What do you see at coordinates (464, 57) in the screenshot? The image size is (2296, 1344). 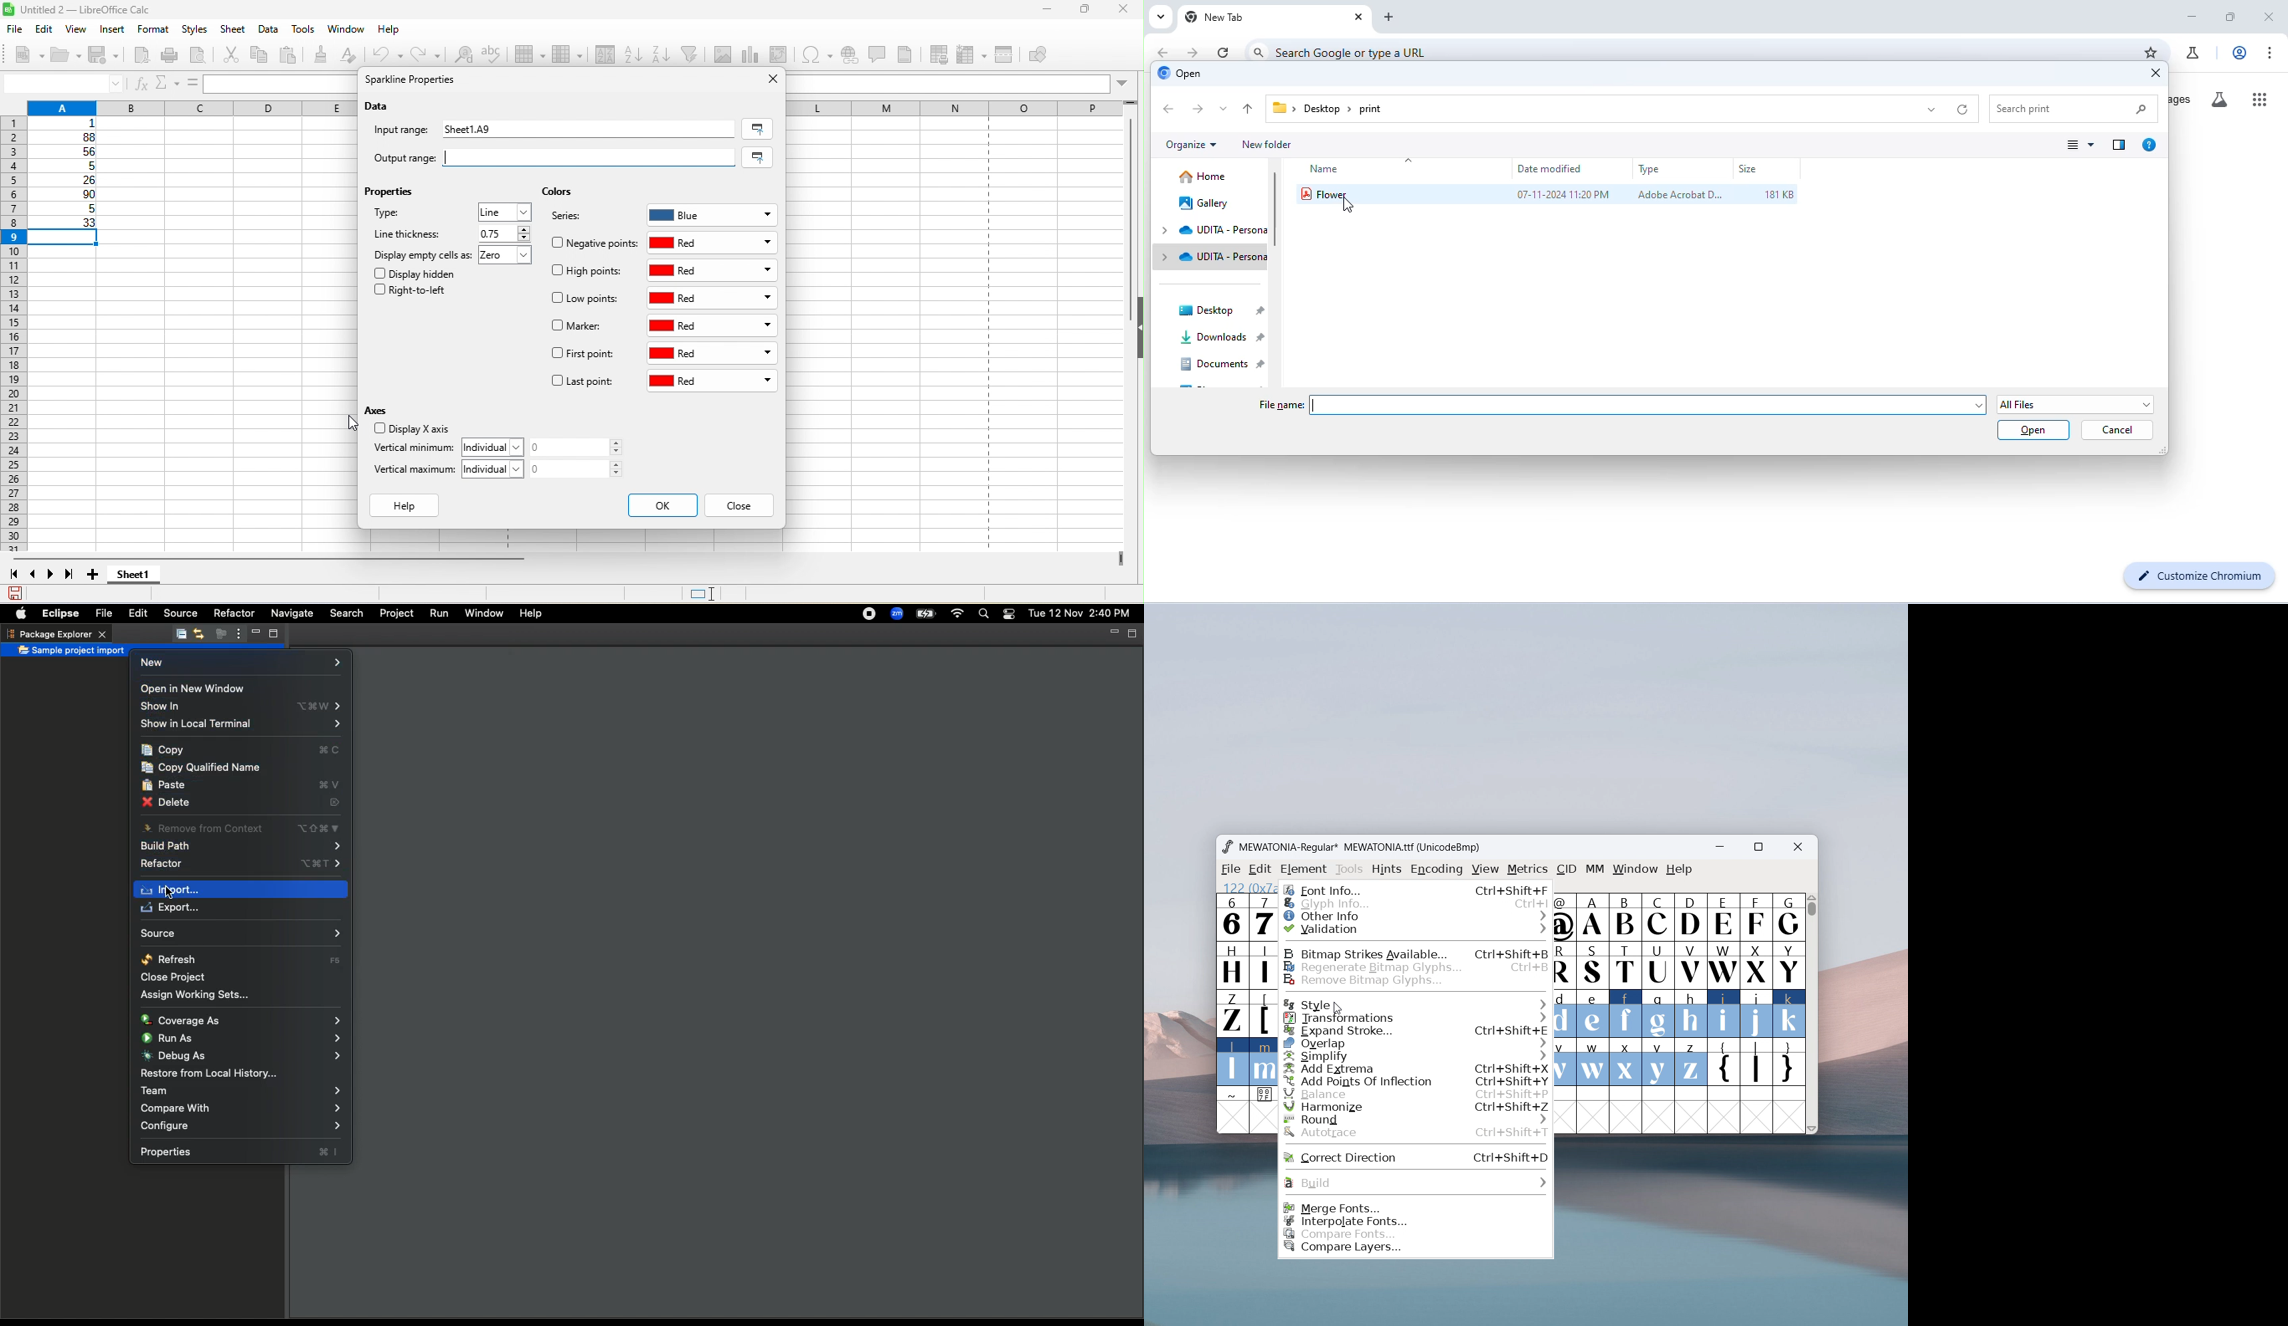 I see `find and replace` at bounding box center [464, 57].